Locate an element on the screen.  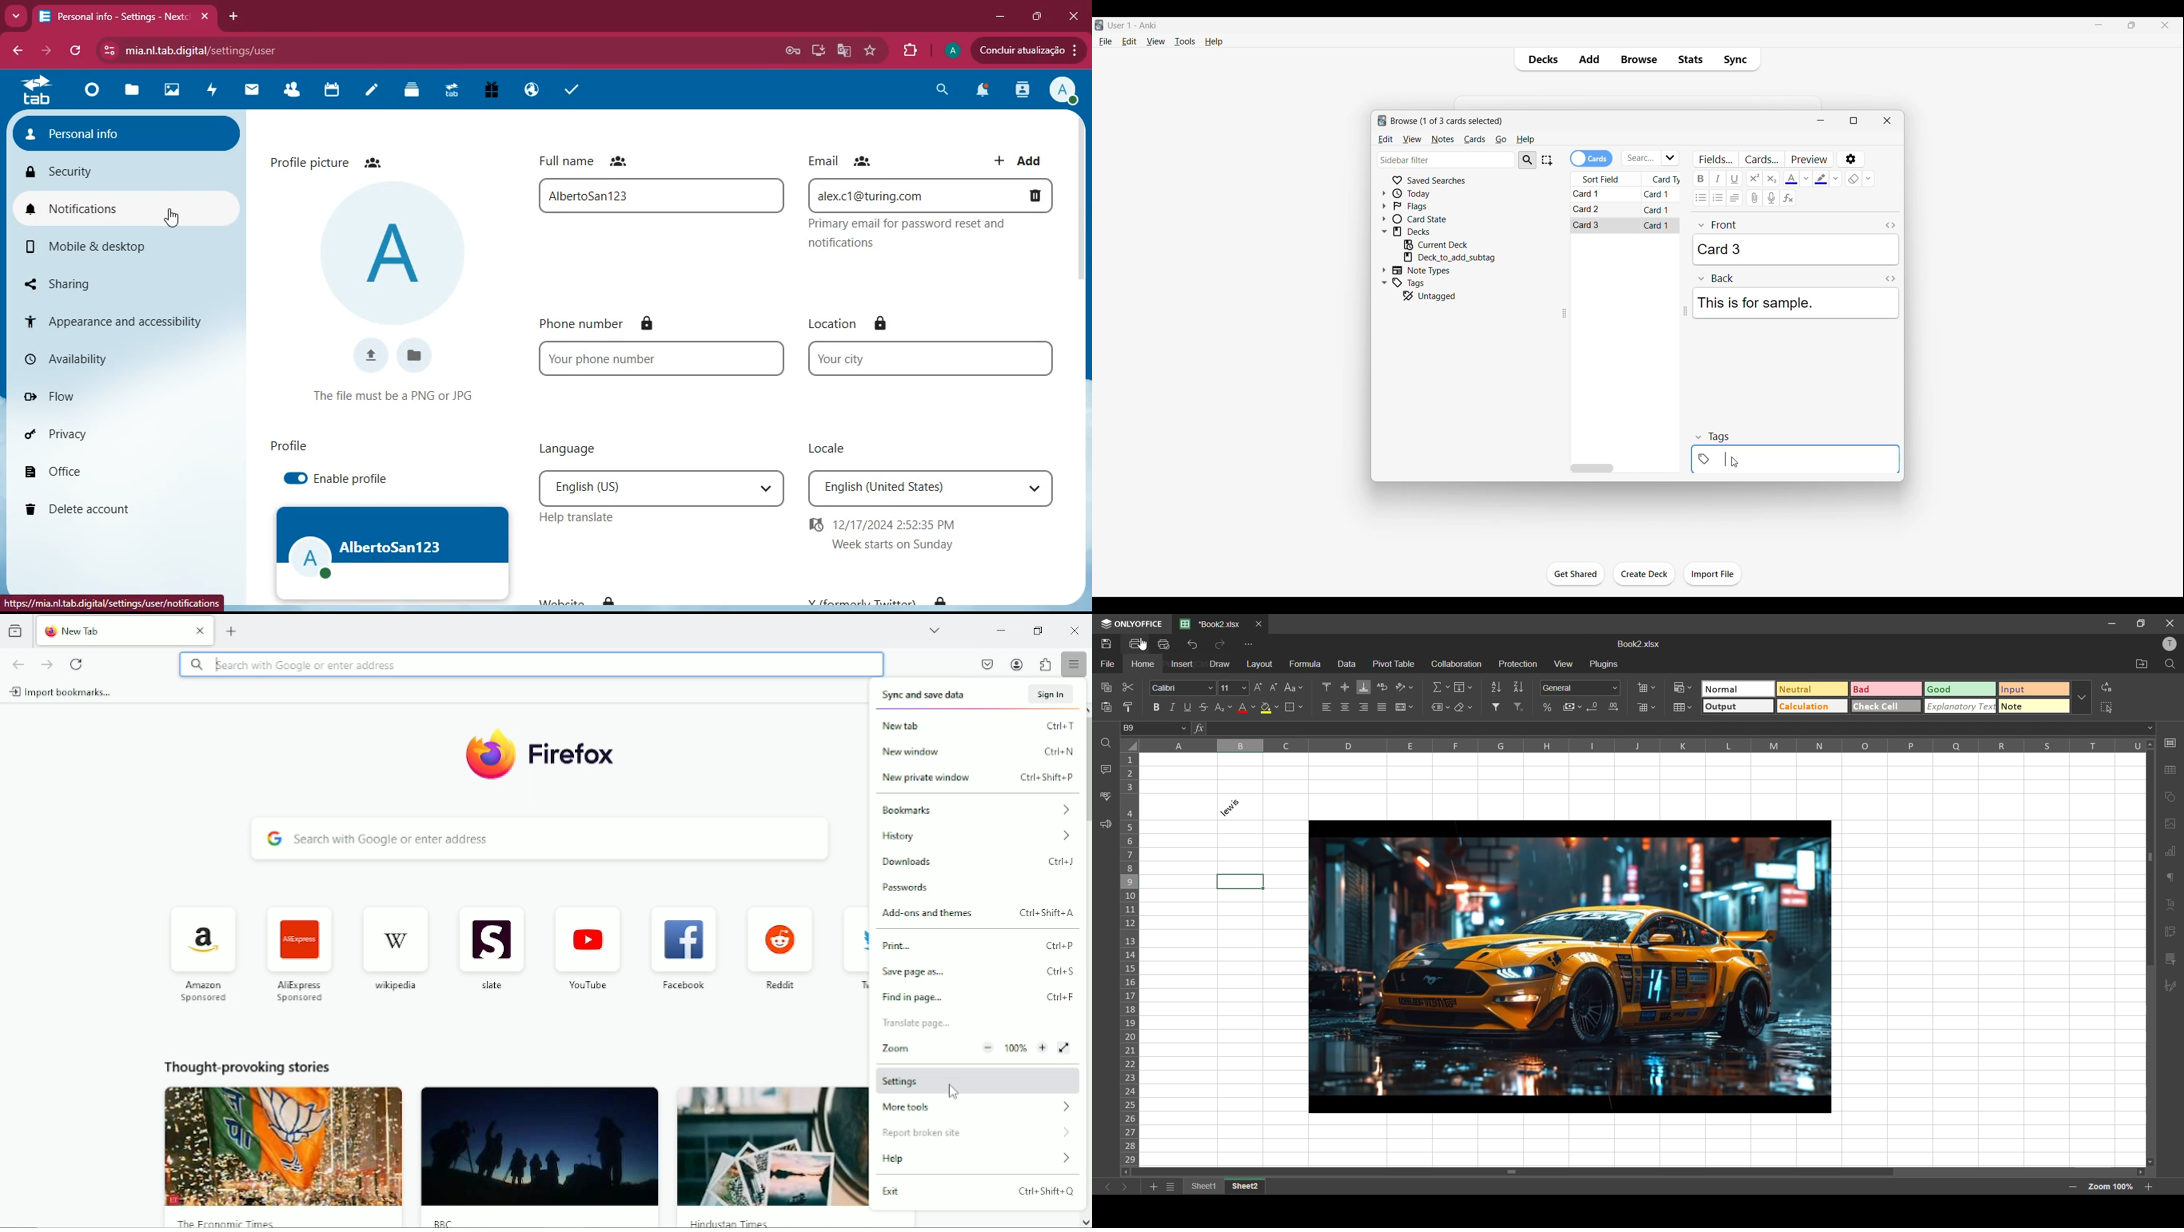
view recent browsing is located at coordinates (16, 629).